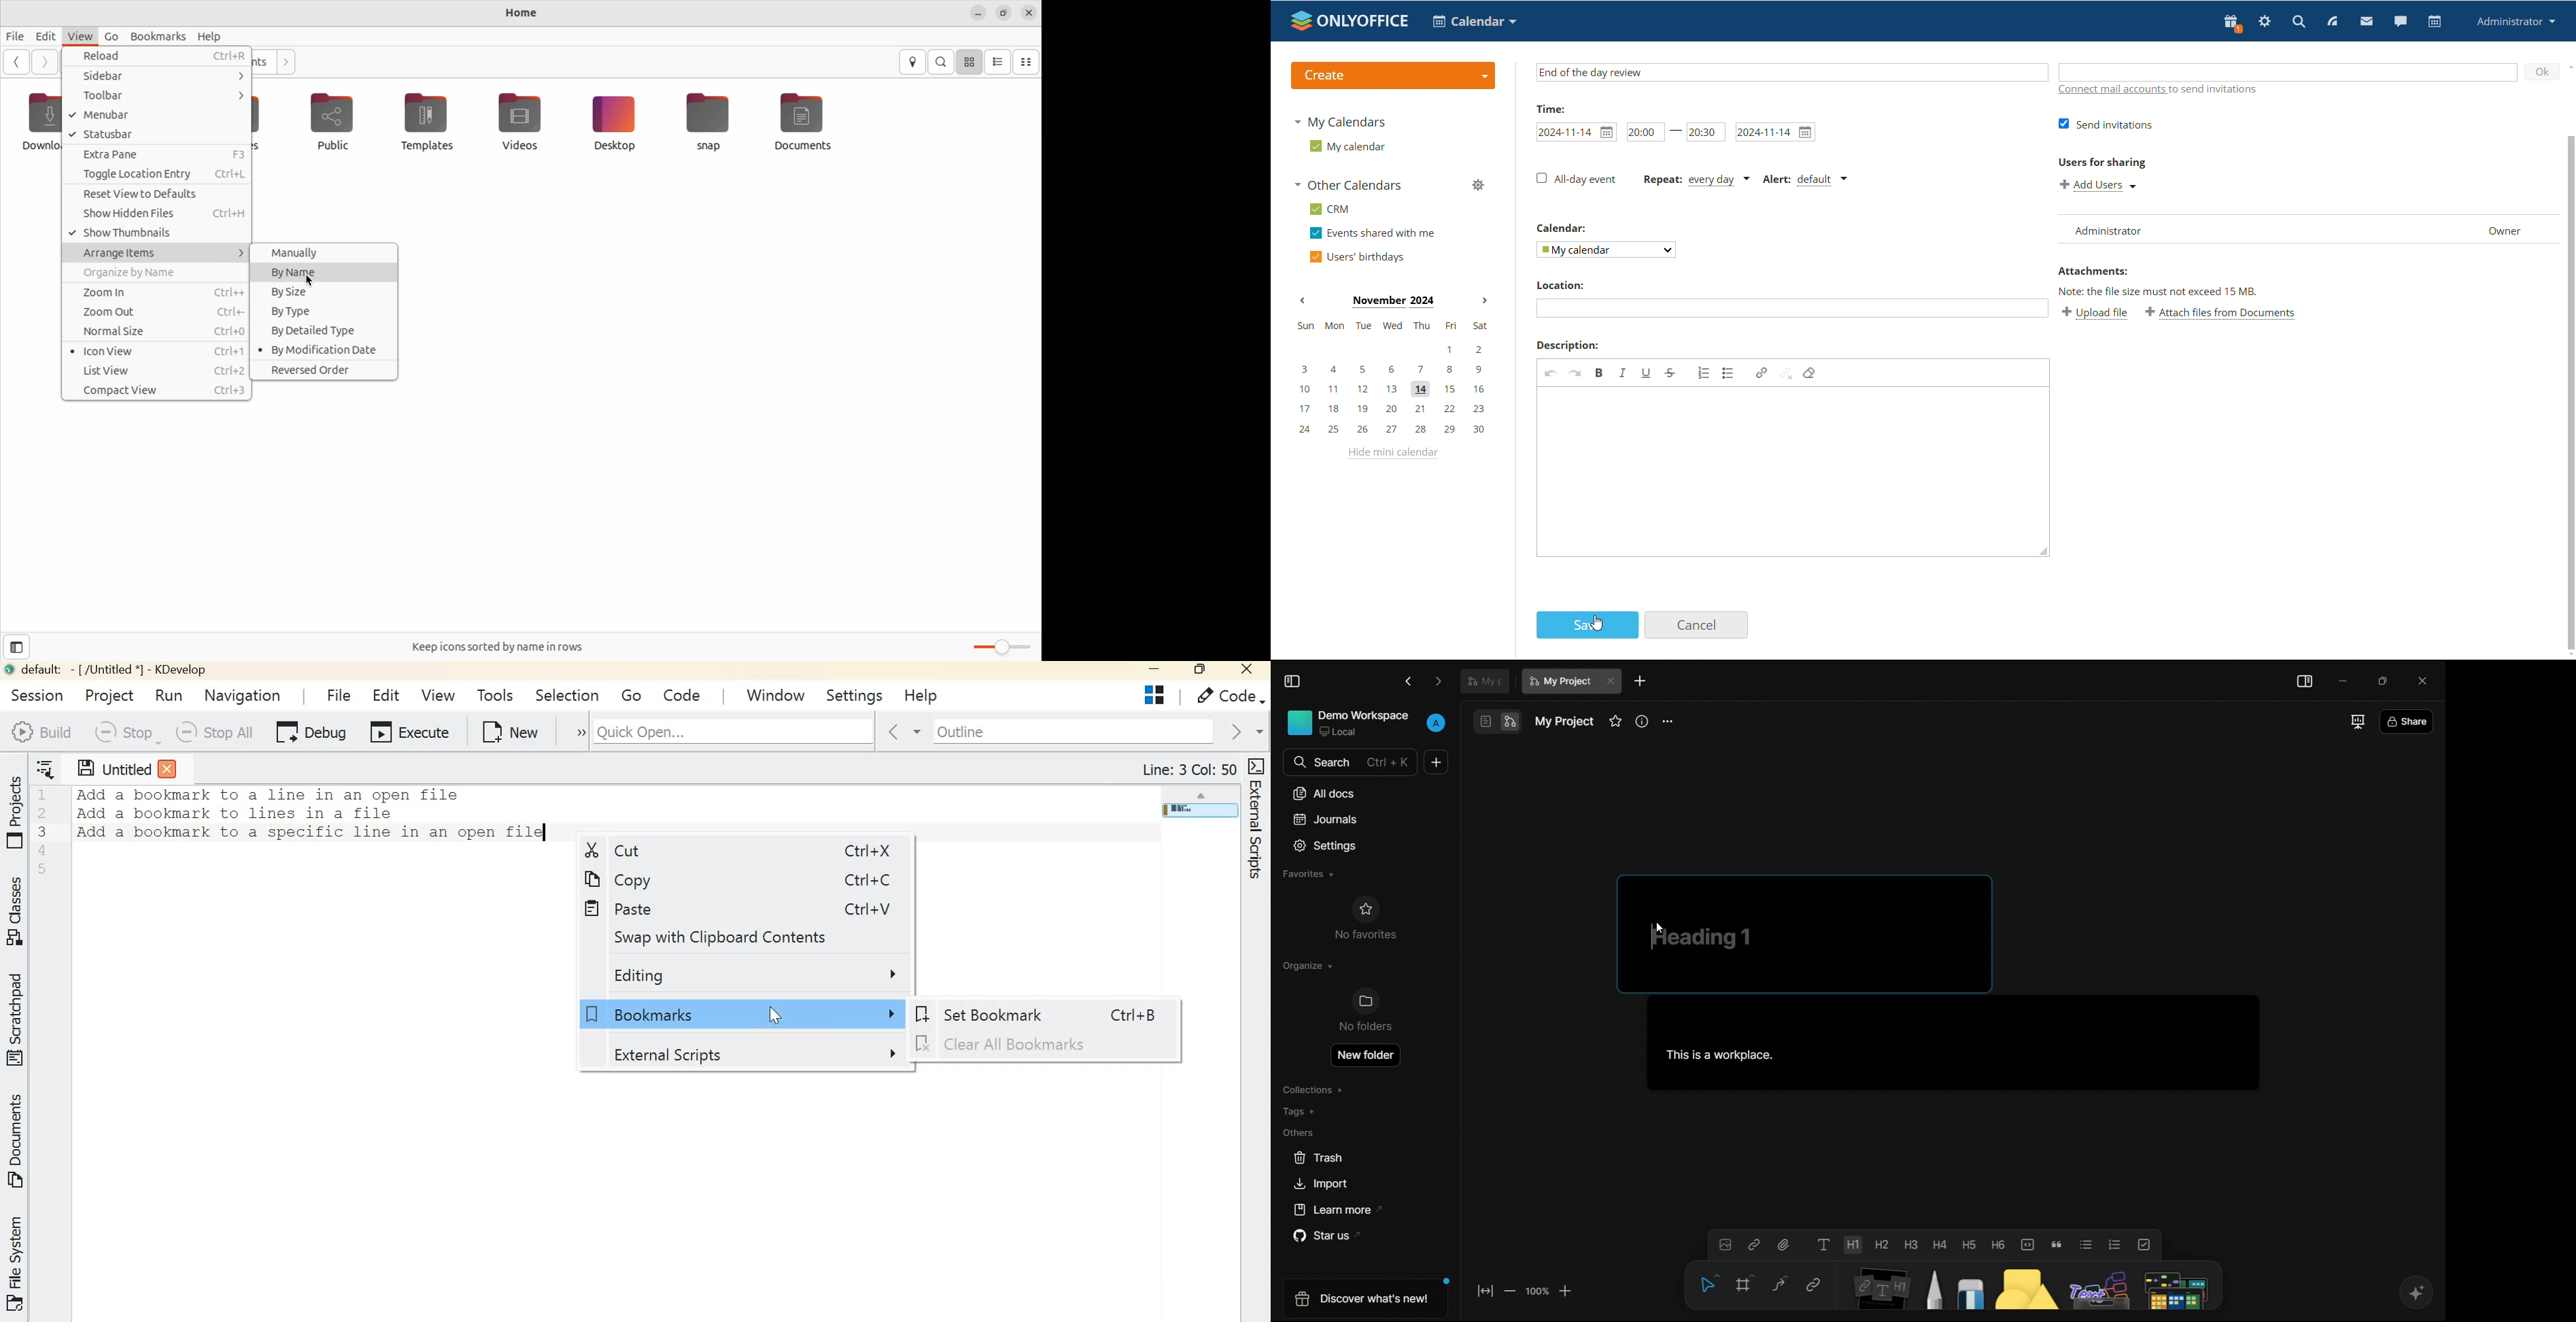 The image size is (2576, 1344). I want to click on heading 3, so click(1911, 1242).